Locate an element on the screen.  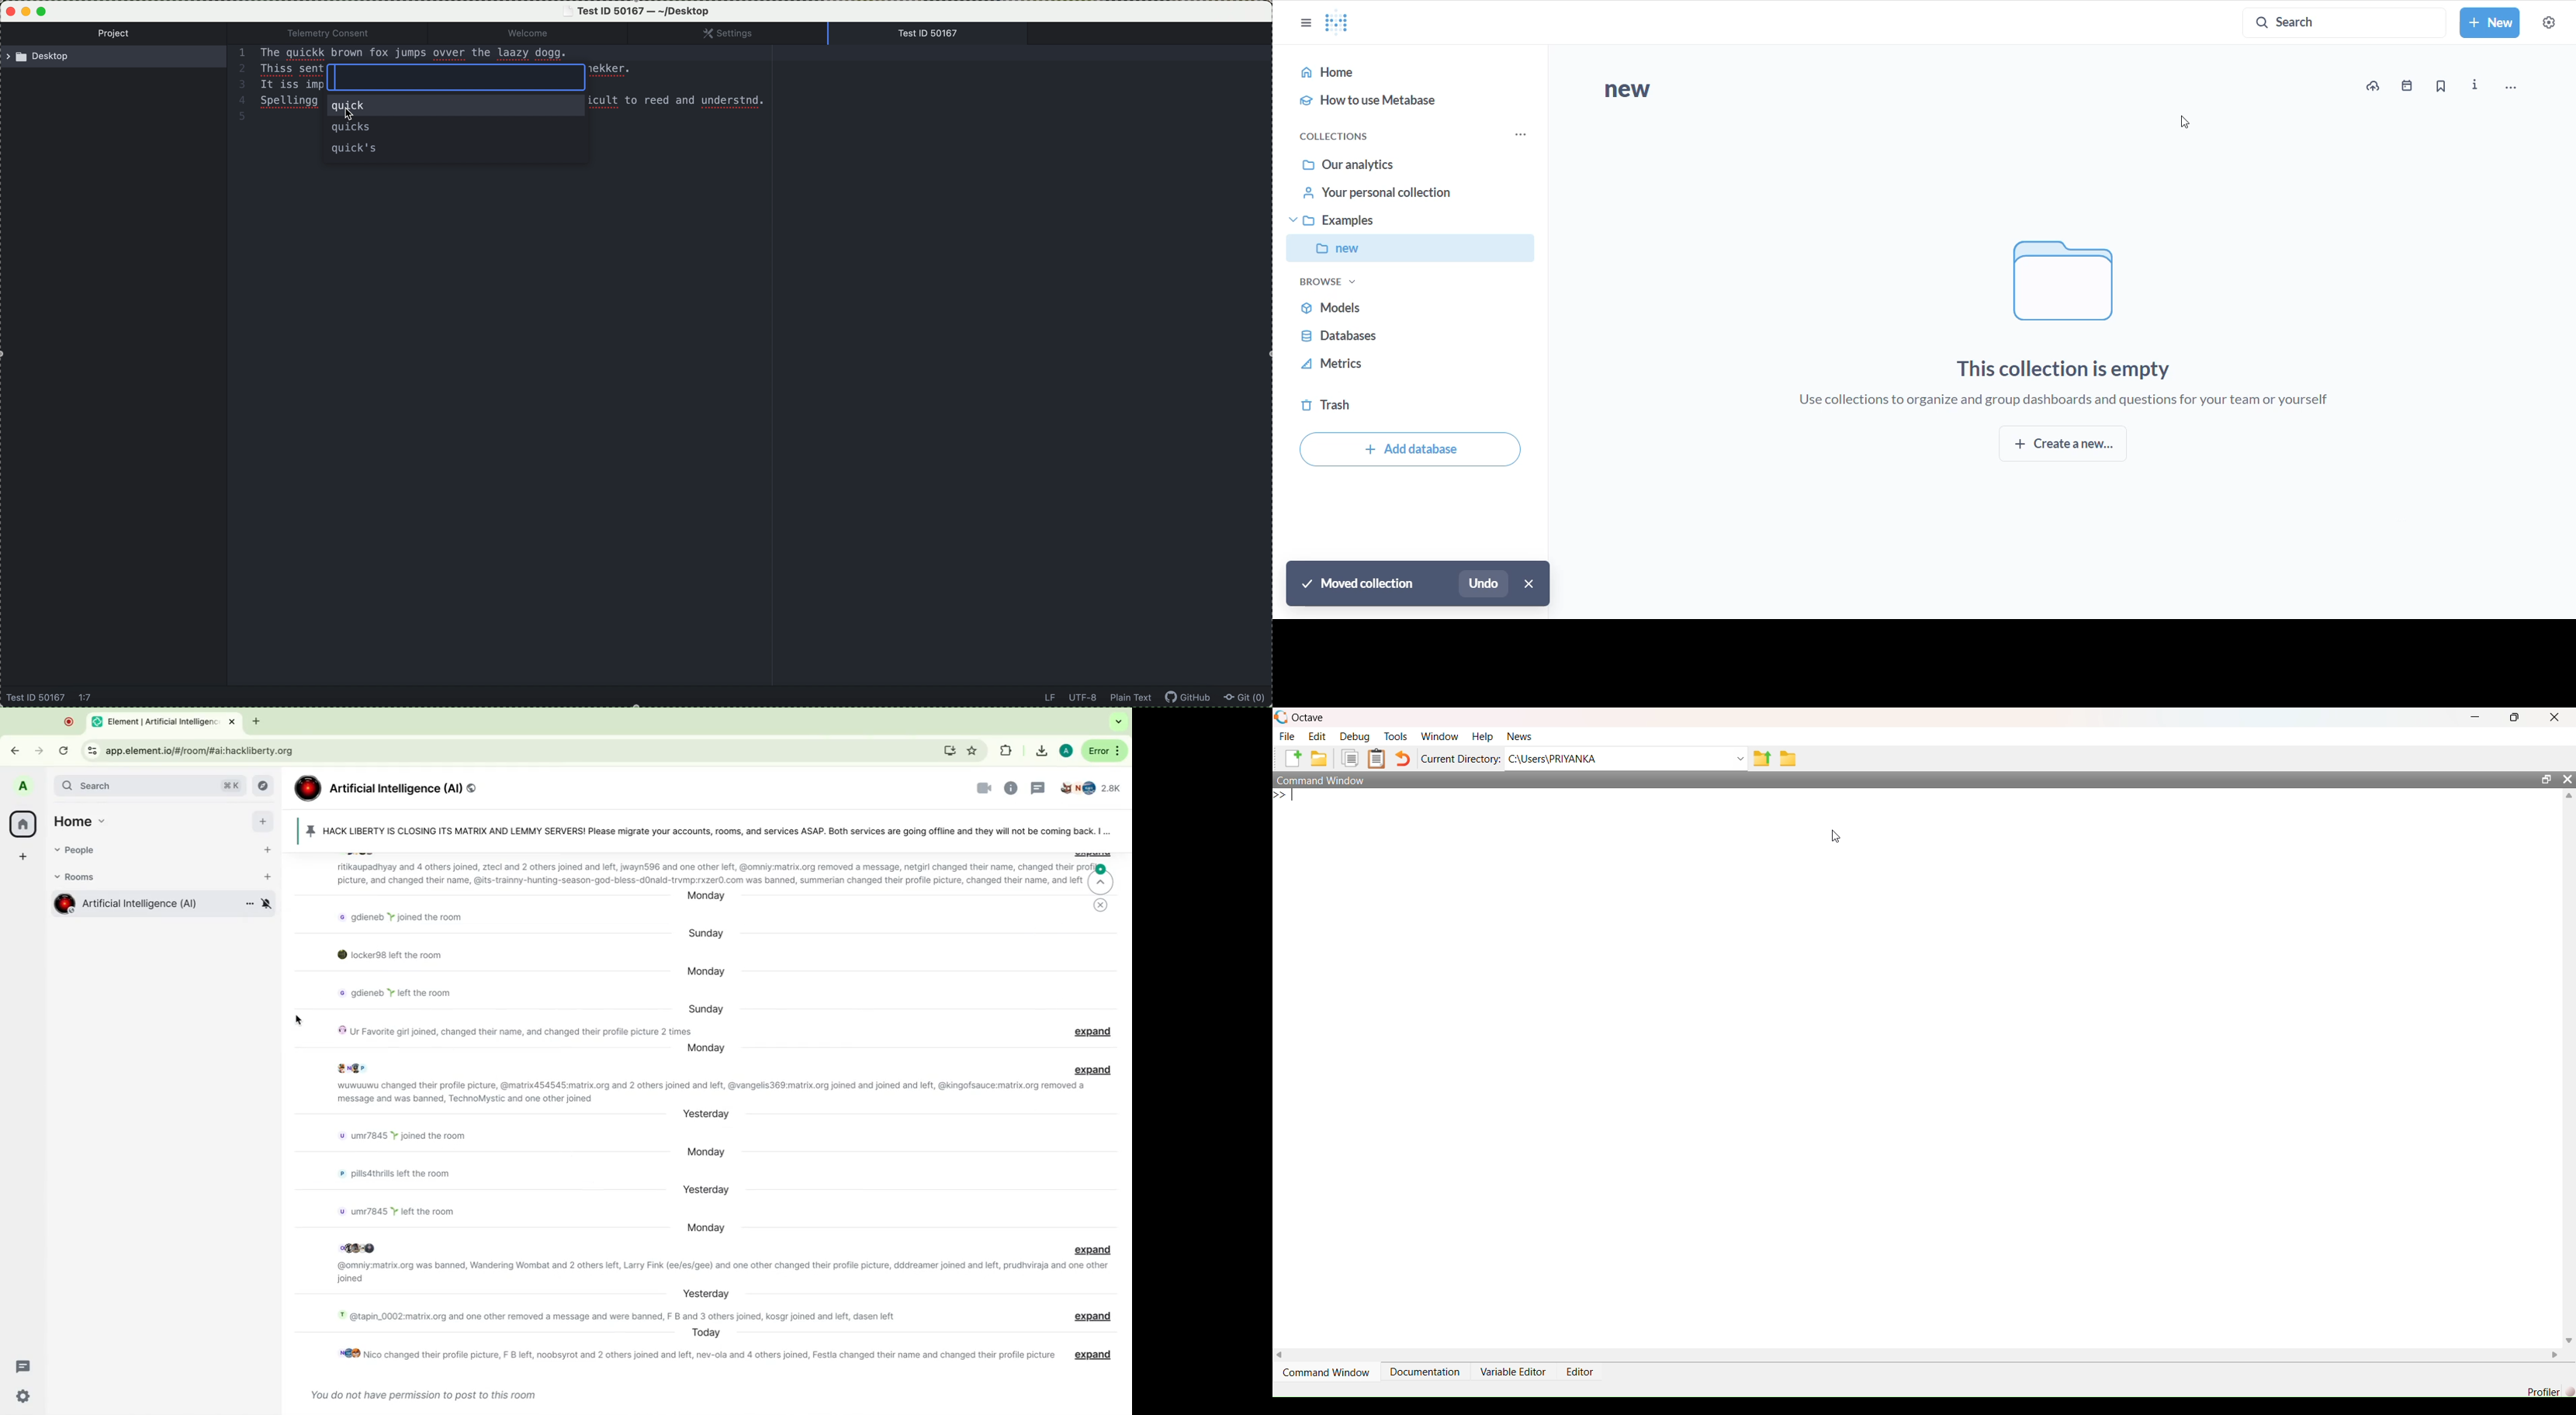
forward is located at coordinates (37, 750).